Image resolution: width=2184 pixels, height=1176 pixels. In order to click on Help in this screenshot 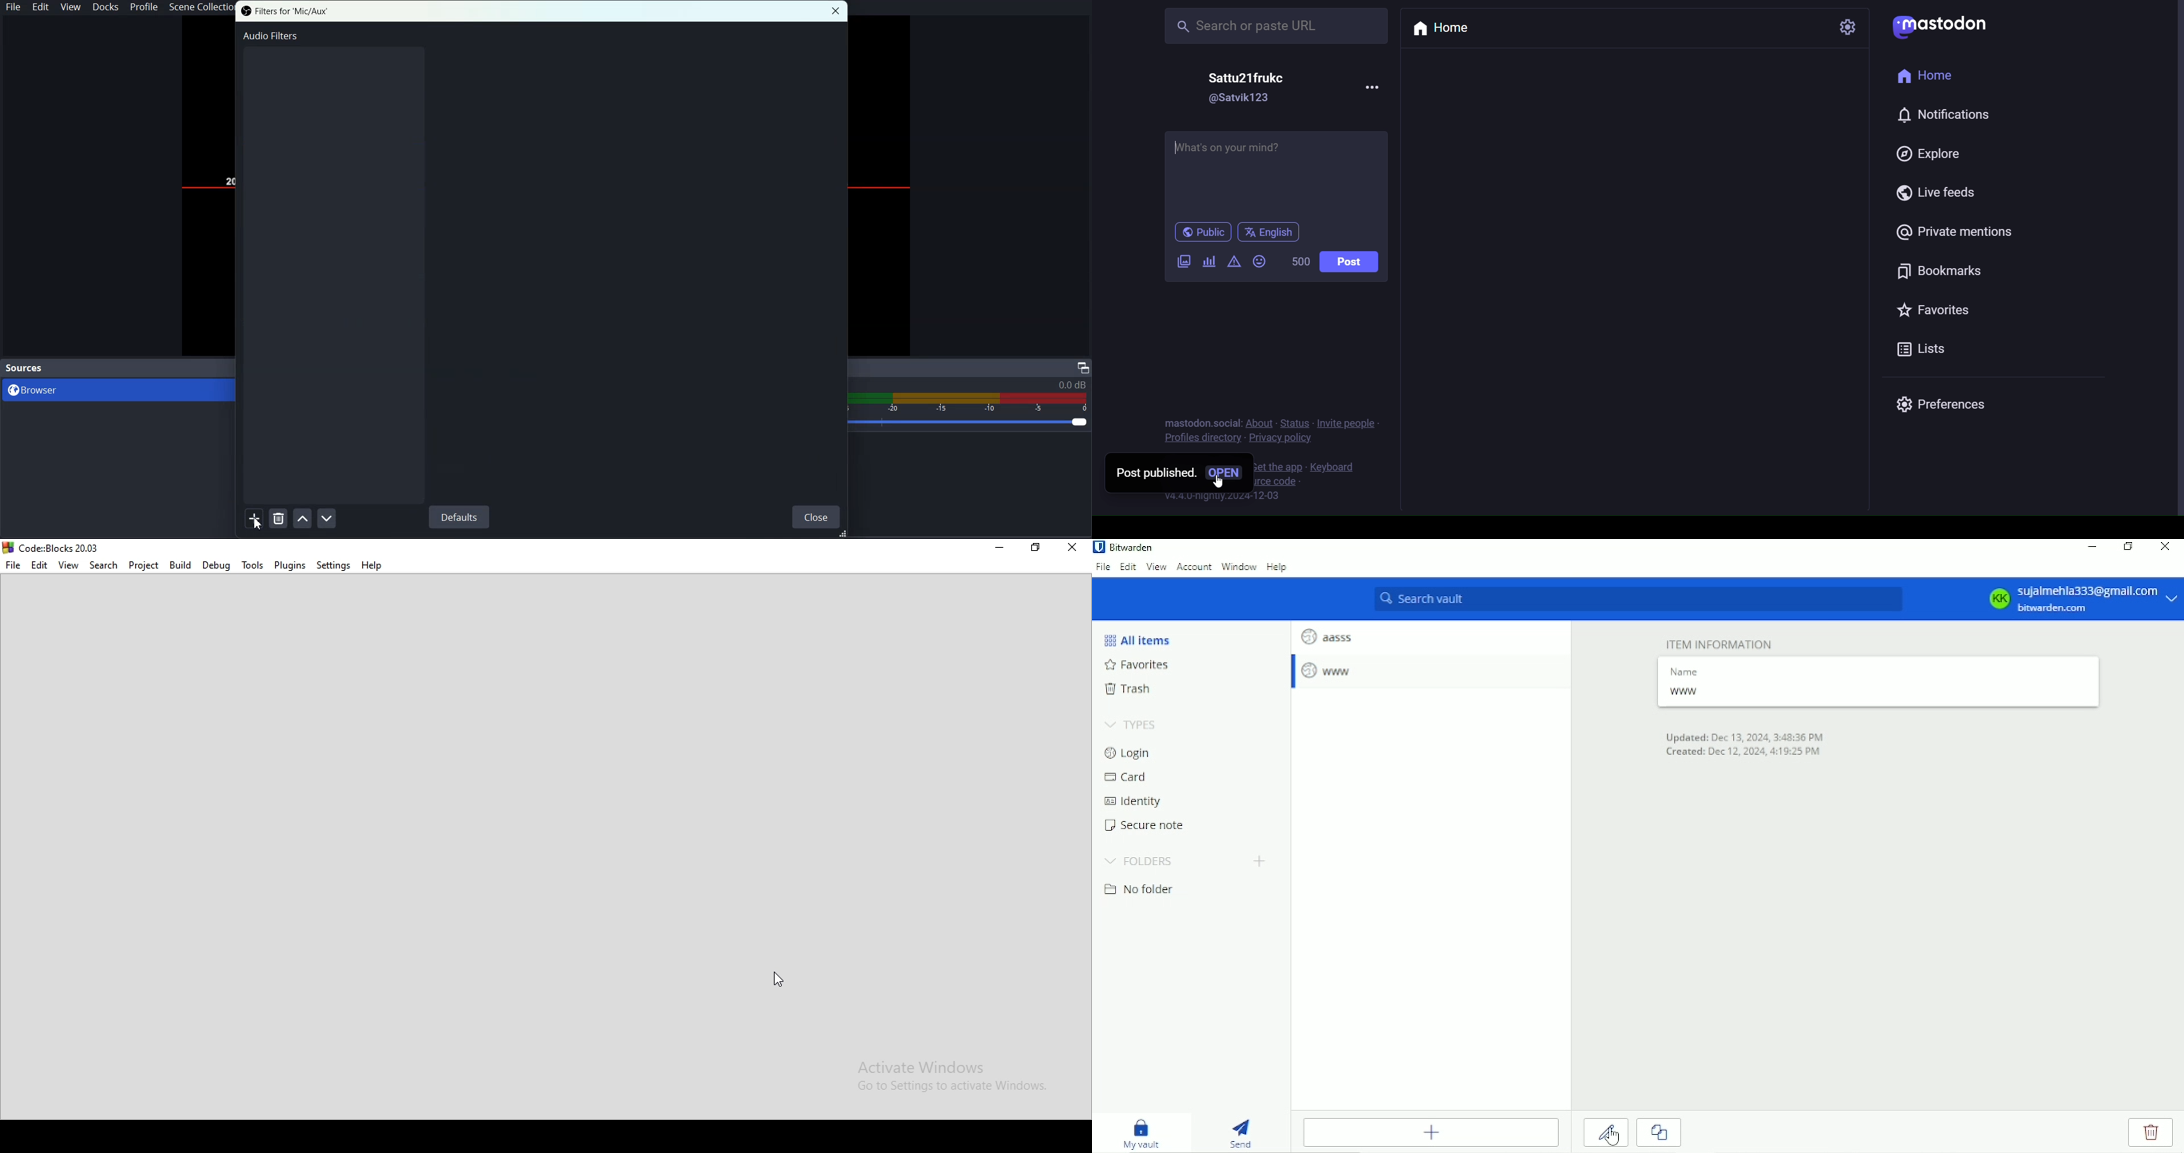, I will do `click(1279, 569)`.